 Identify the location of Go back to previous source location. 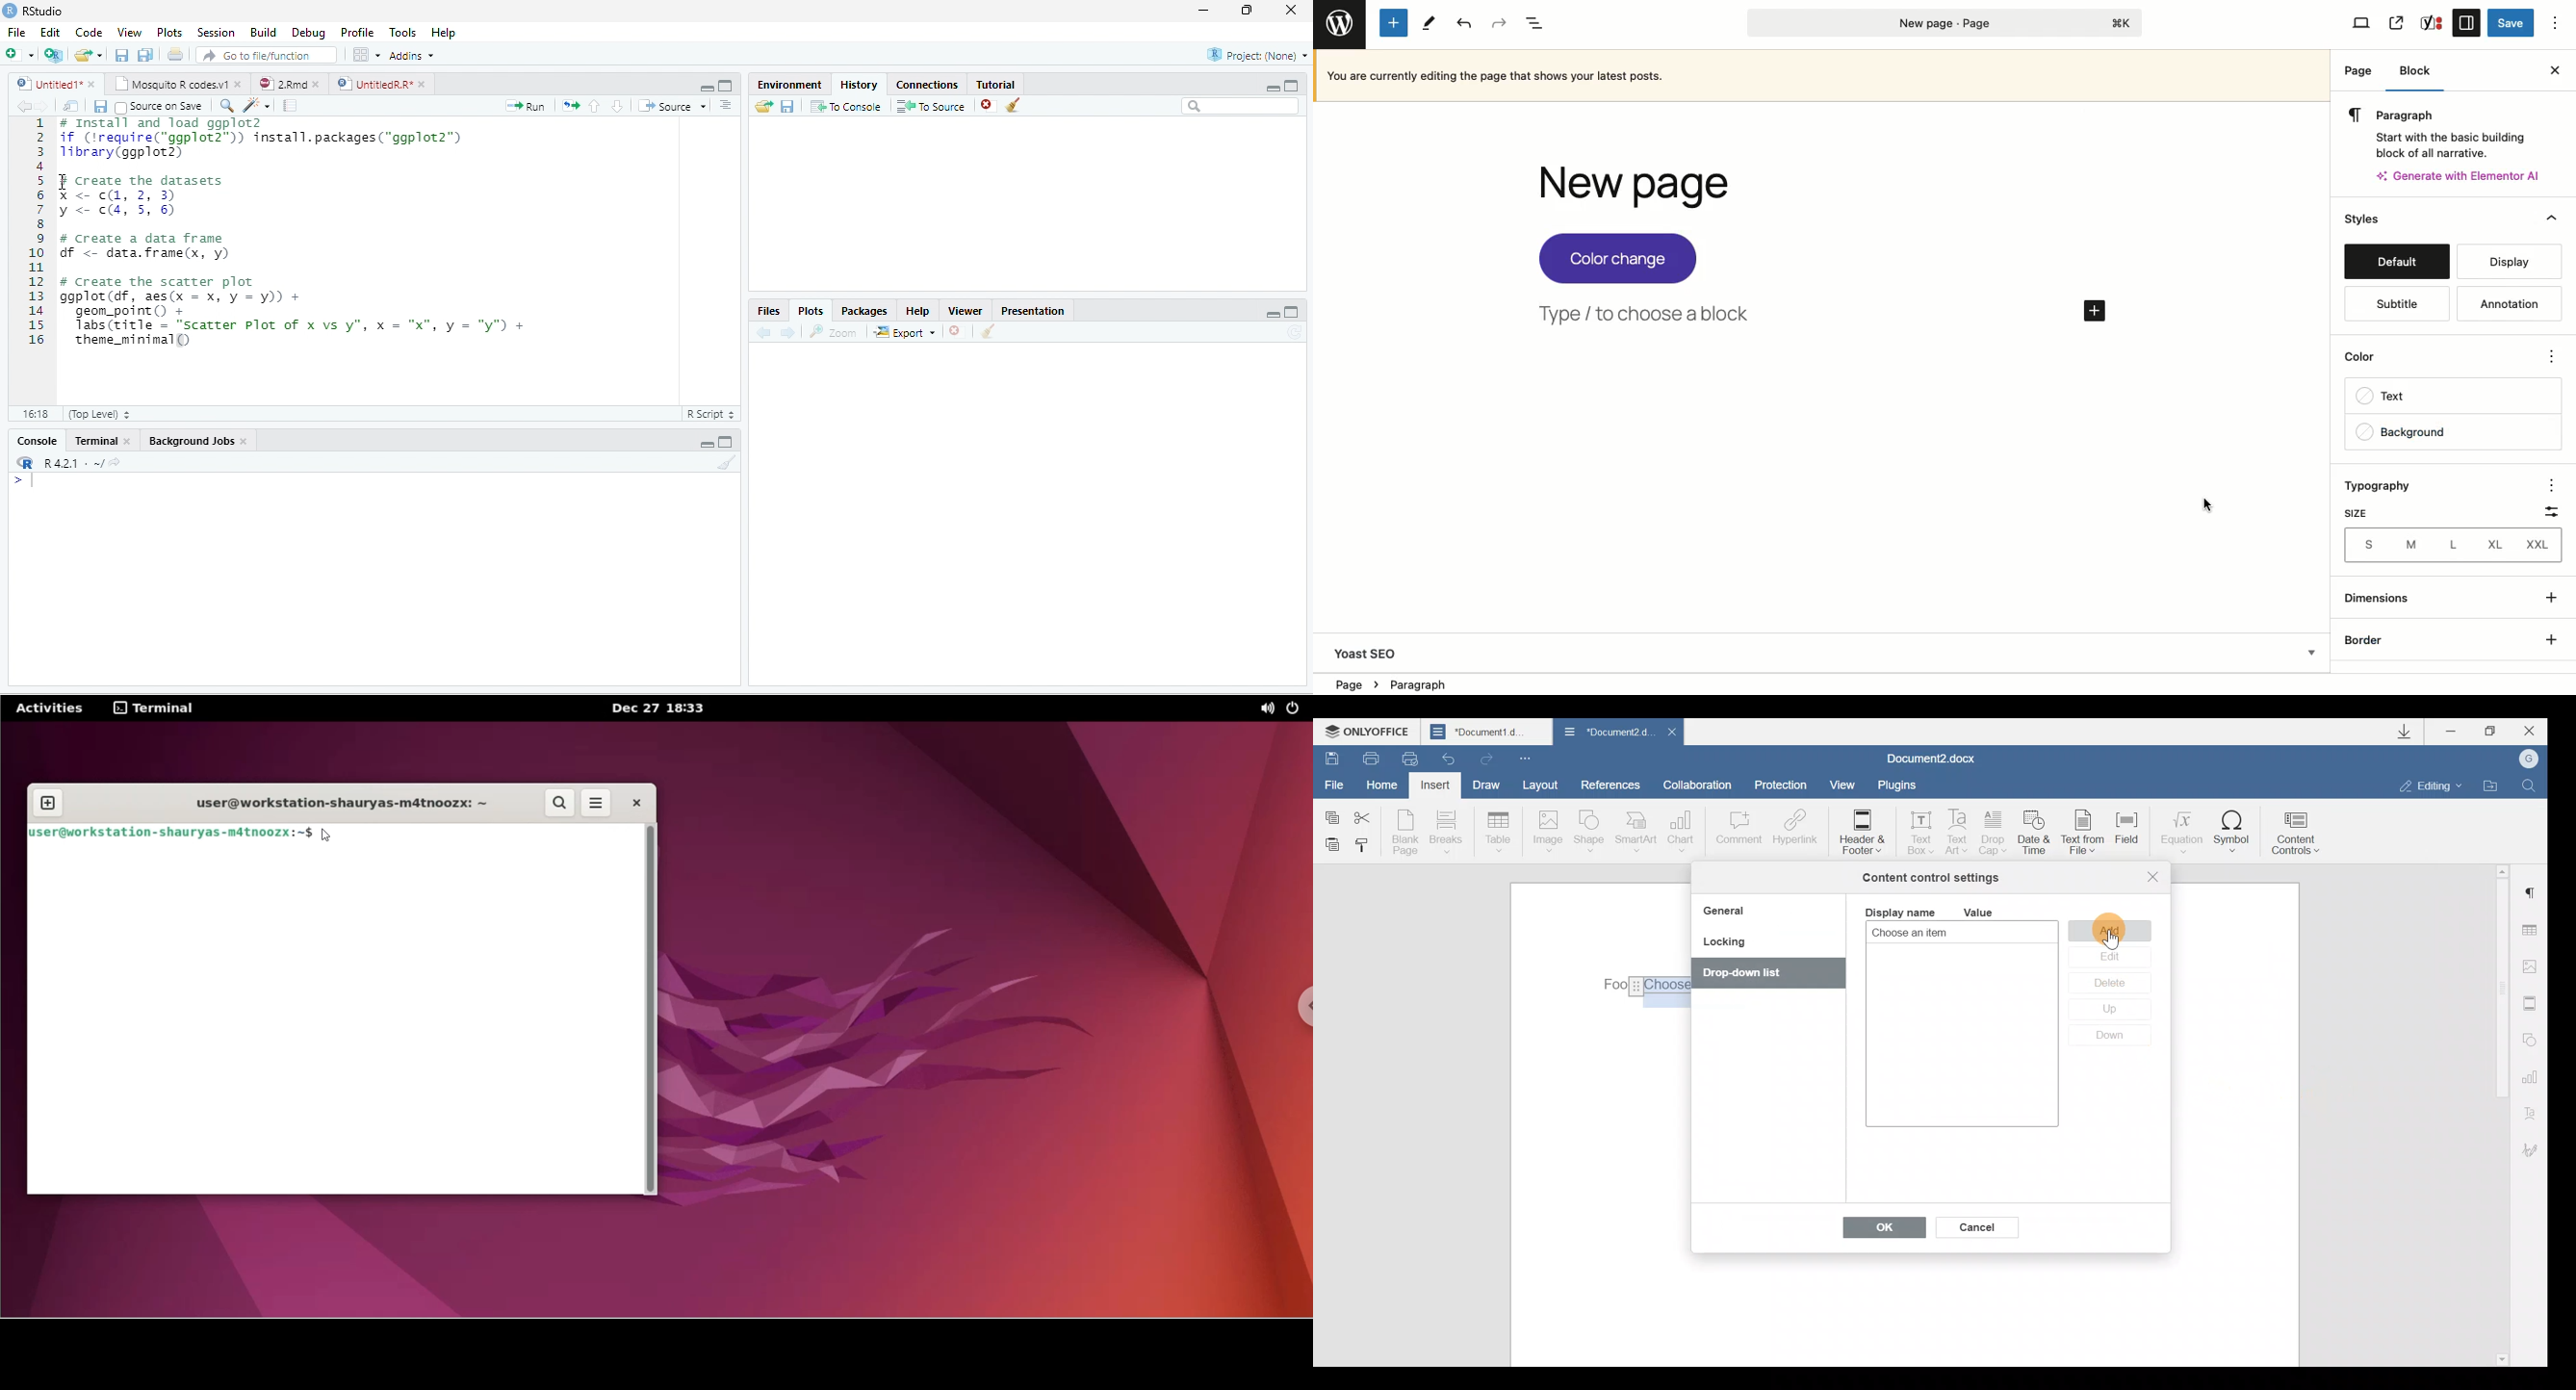
(23, 107).